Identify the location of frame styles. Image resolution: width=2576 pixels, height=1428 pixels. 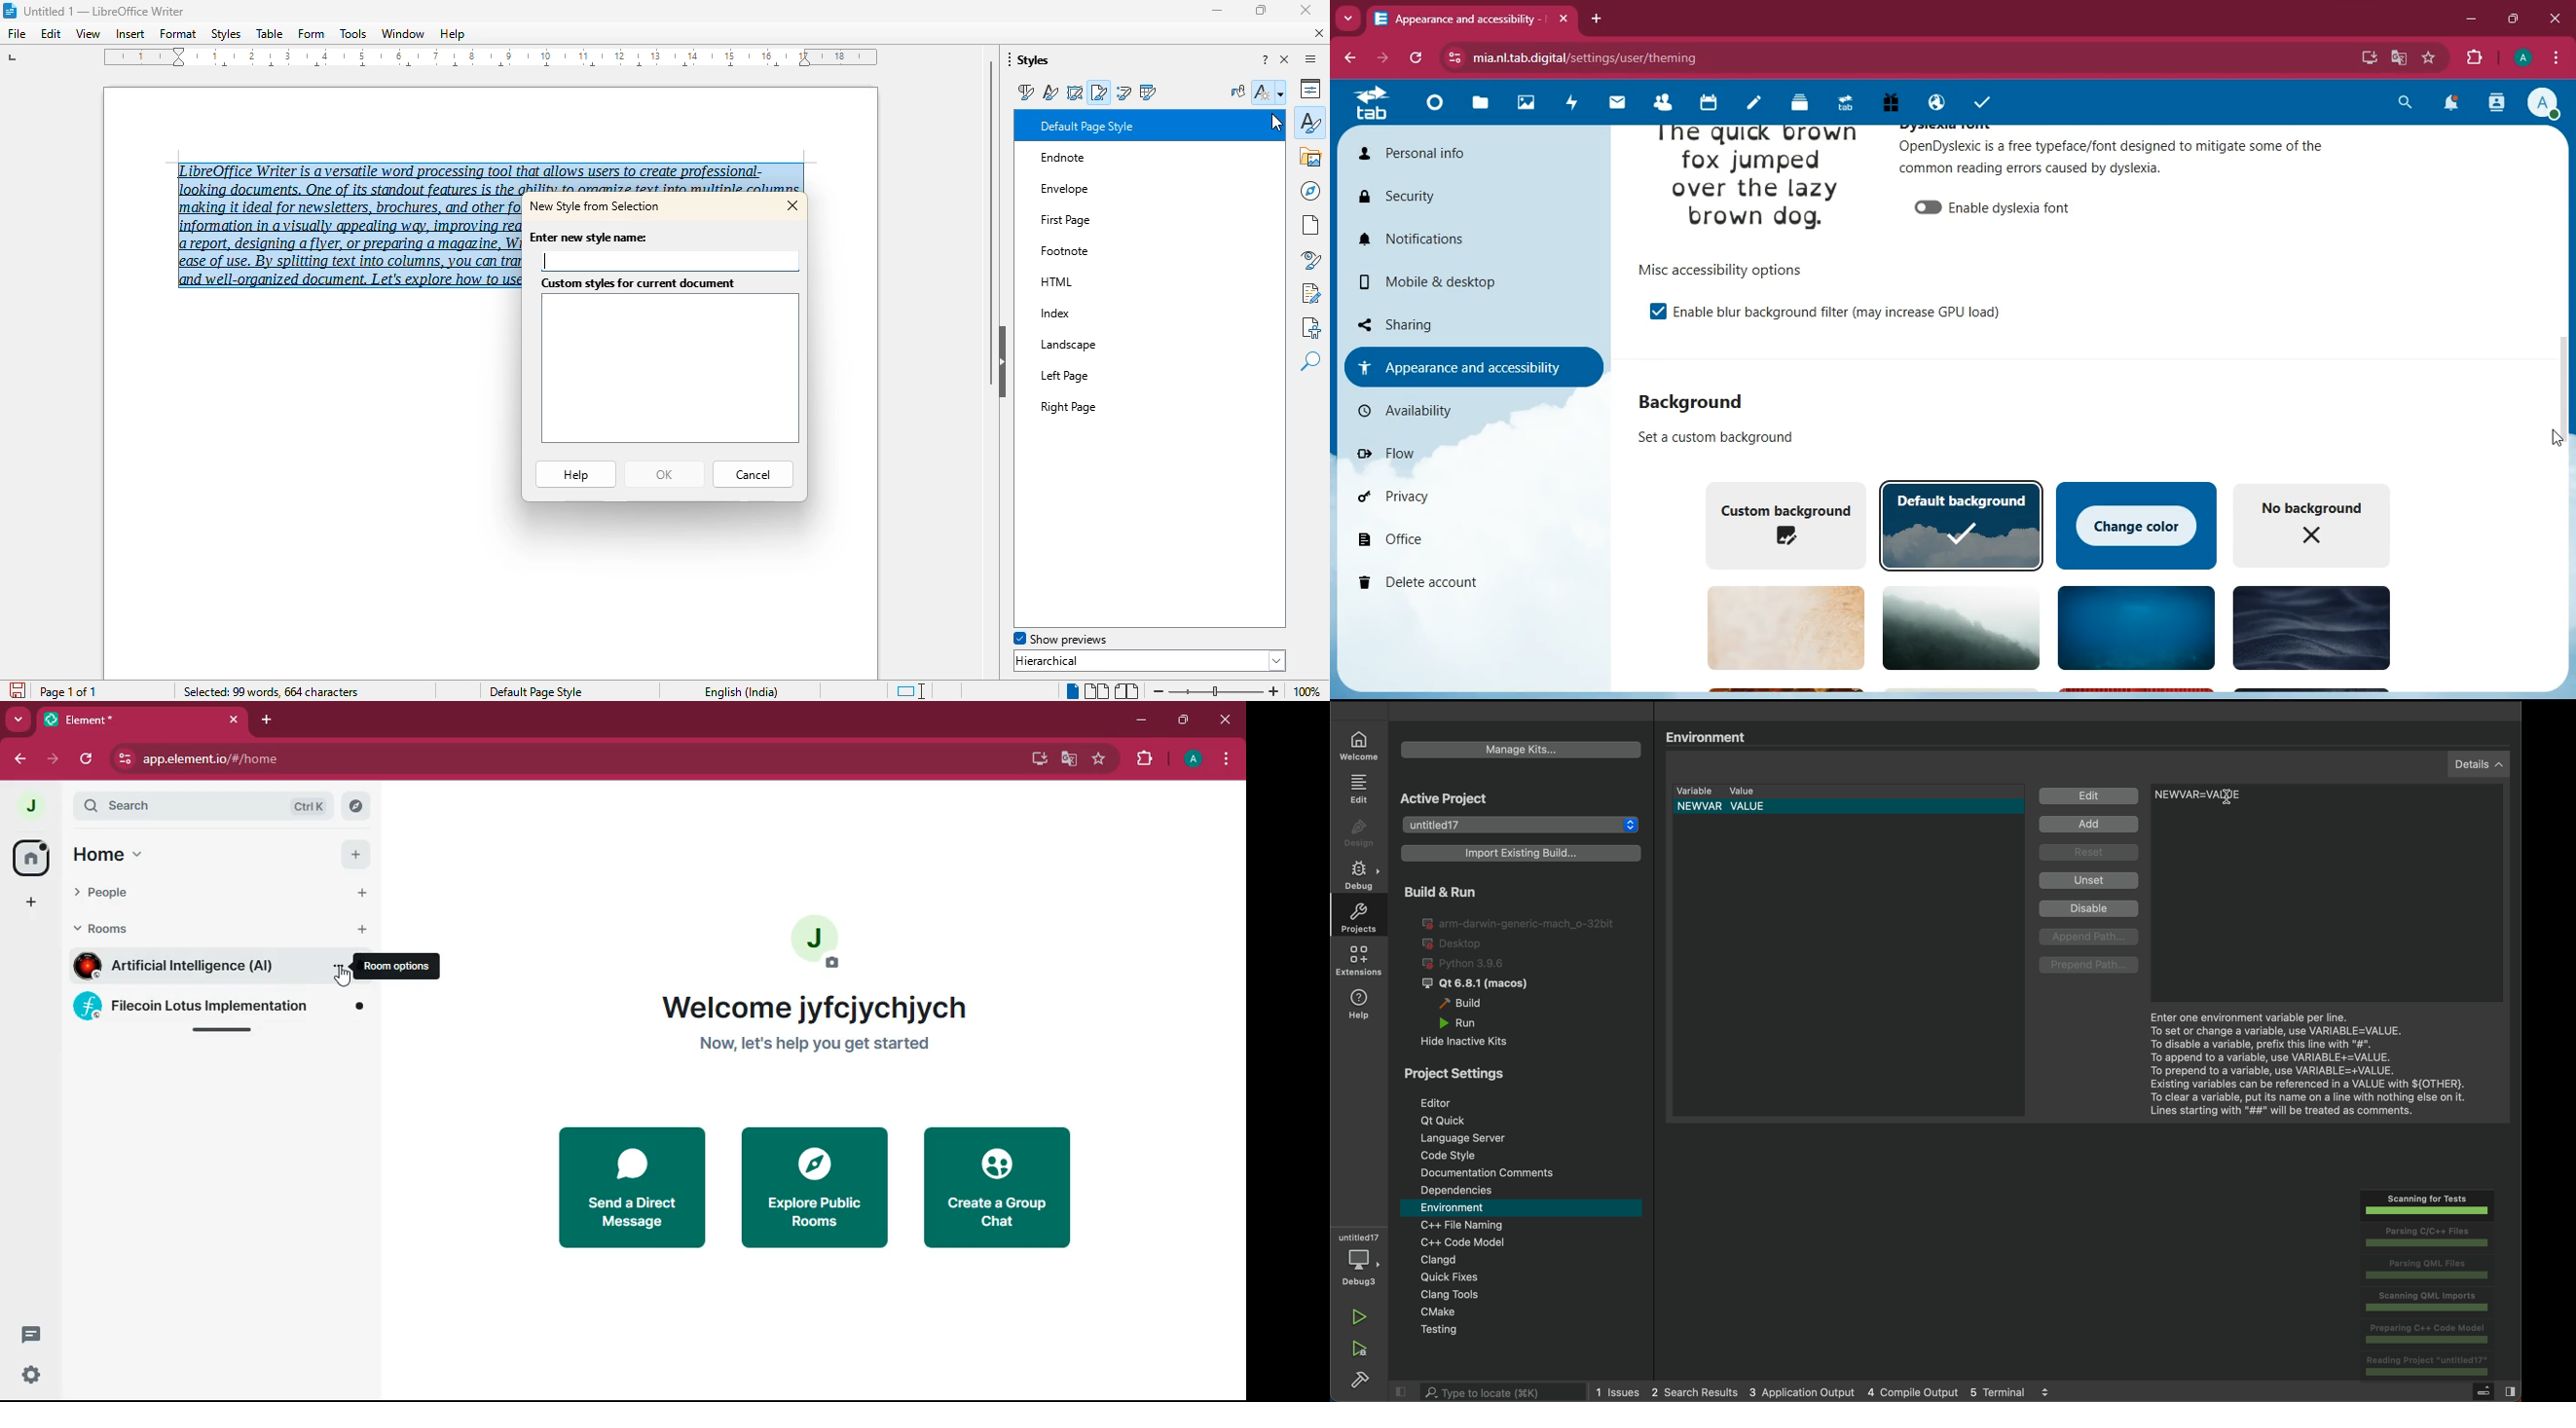
(1075, 92).